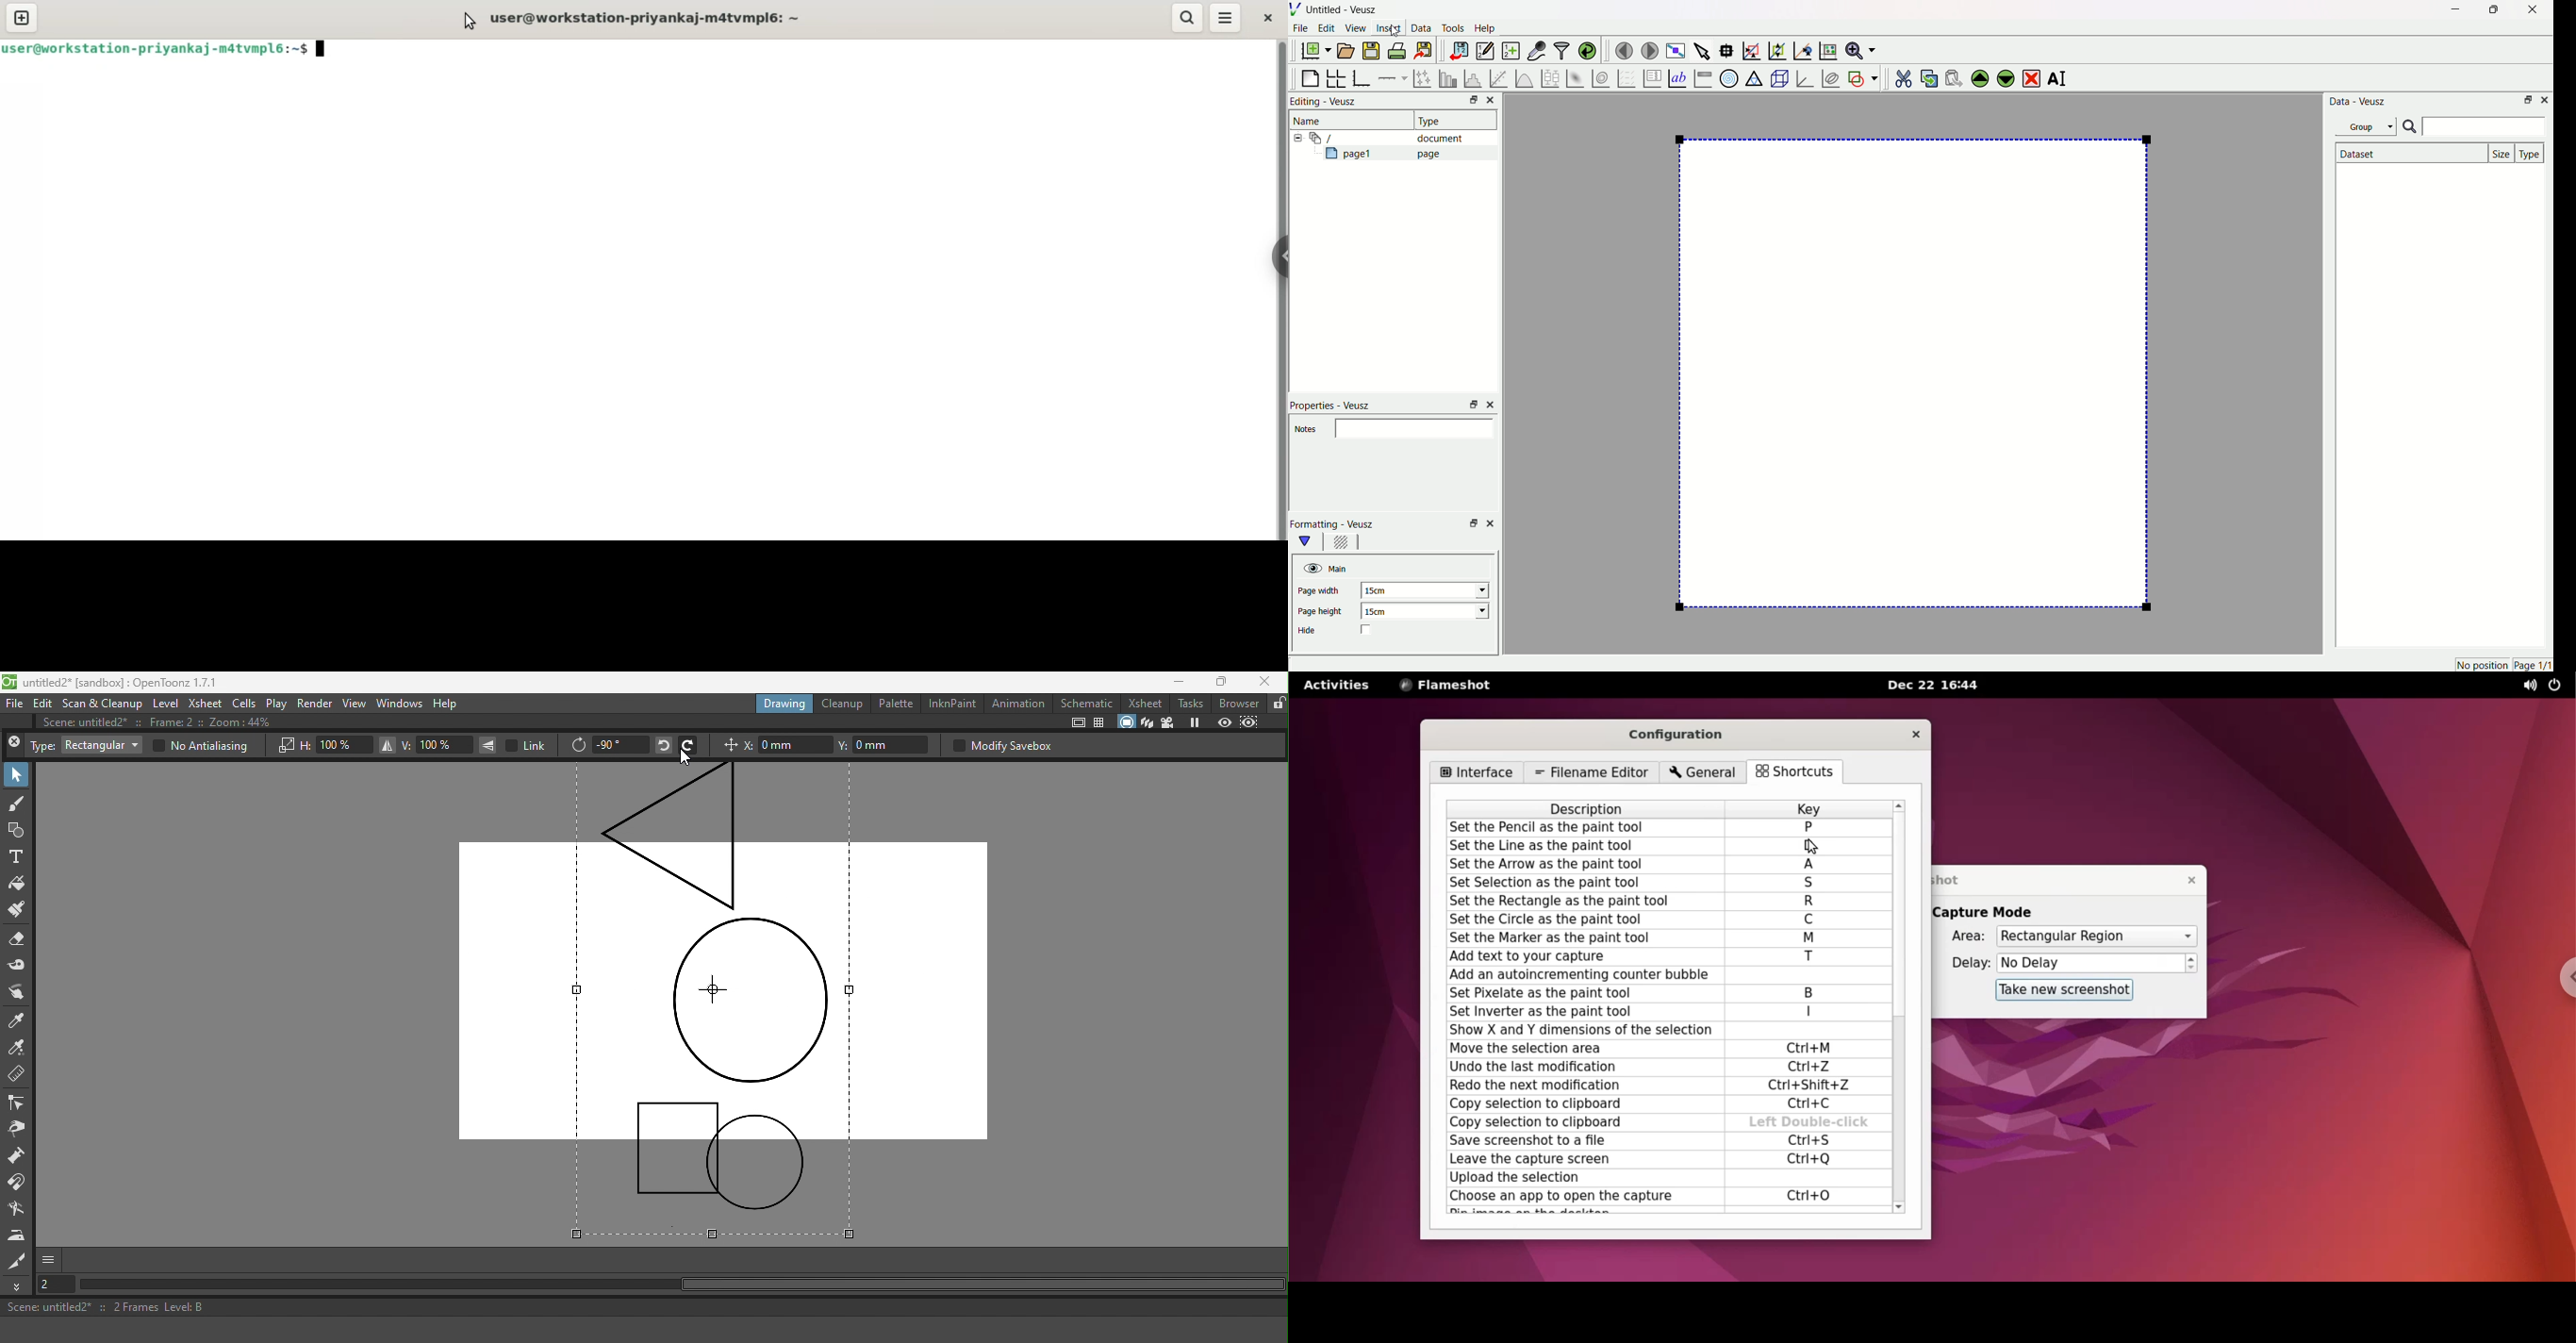  I want to click on arrange graphs, so click(1338, 77).